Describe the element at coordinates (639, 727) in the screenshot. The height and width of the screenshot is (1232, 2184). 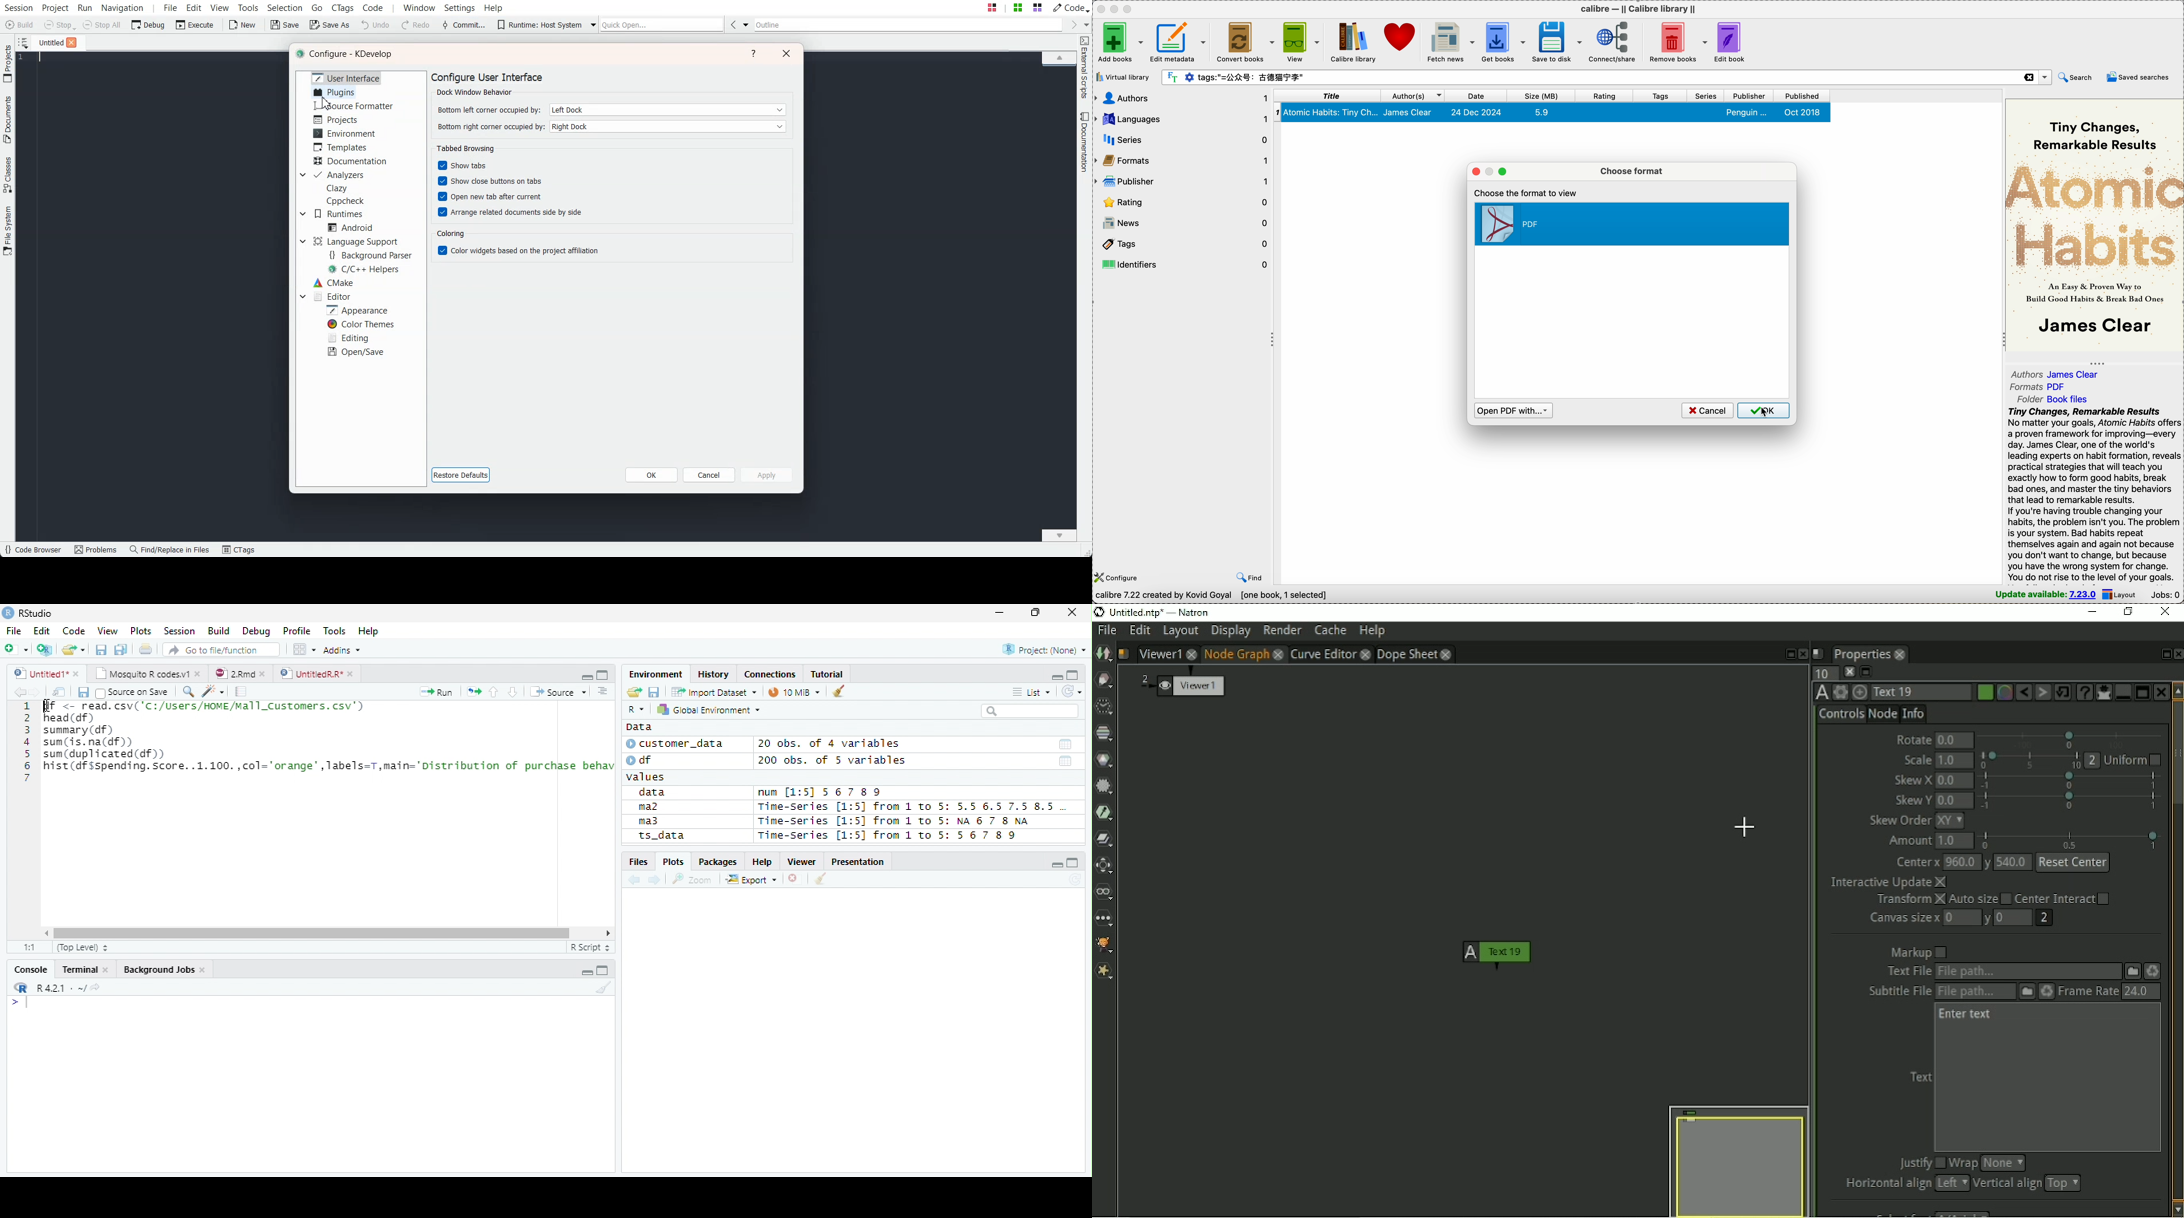
I see `Data` at that location.